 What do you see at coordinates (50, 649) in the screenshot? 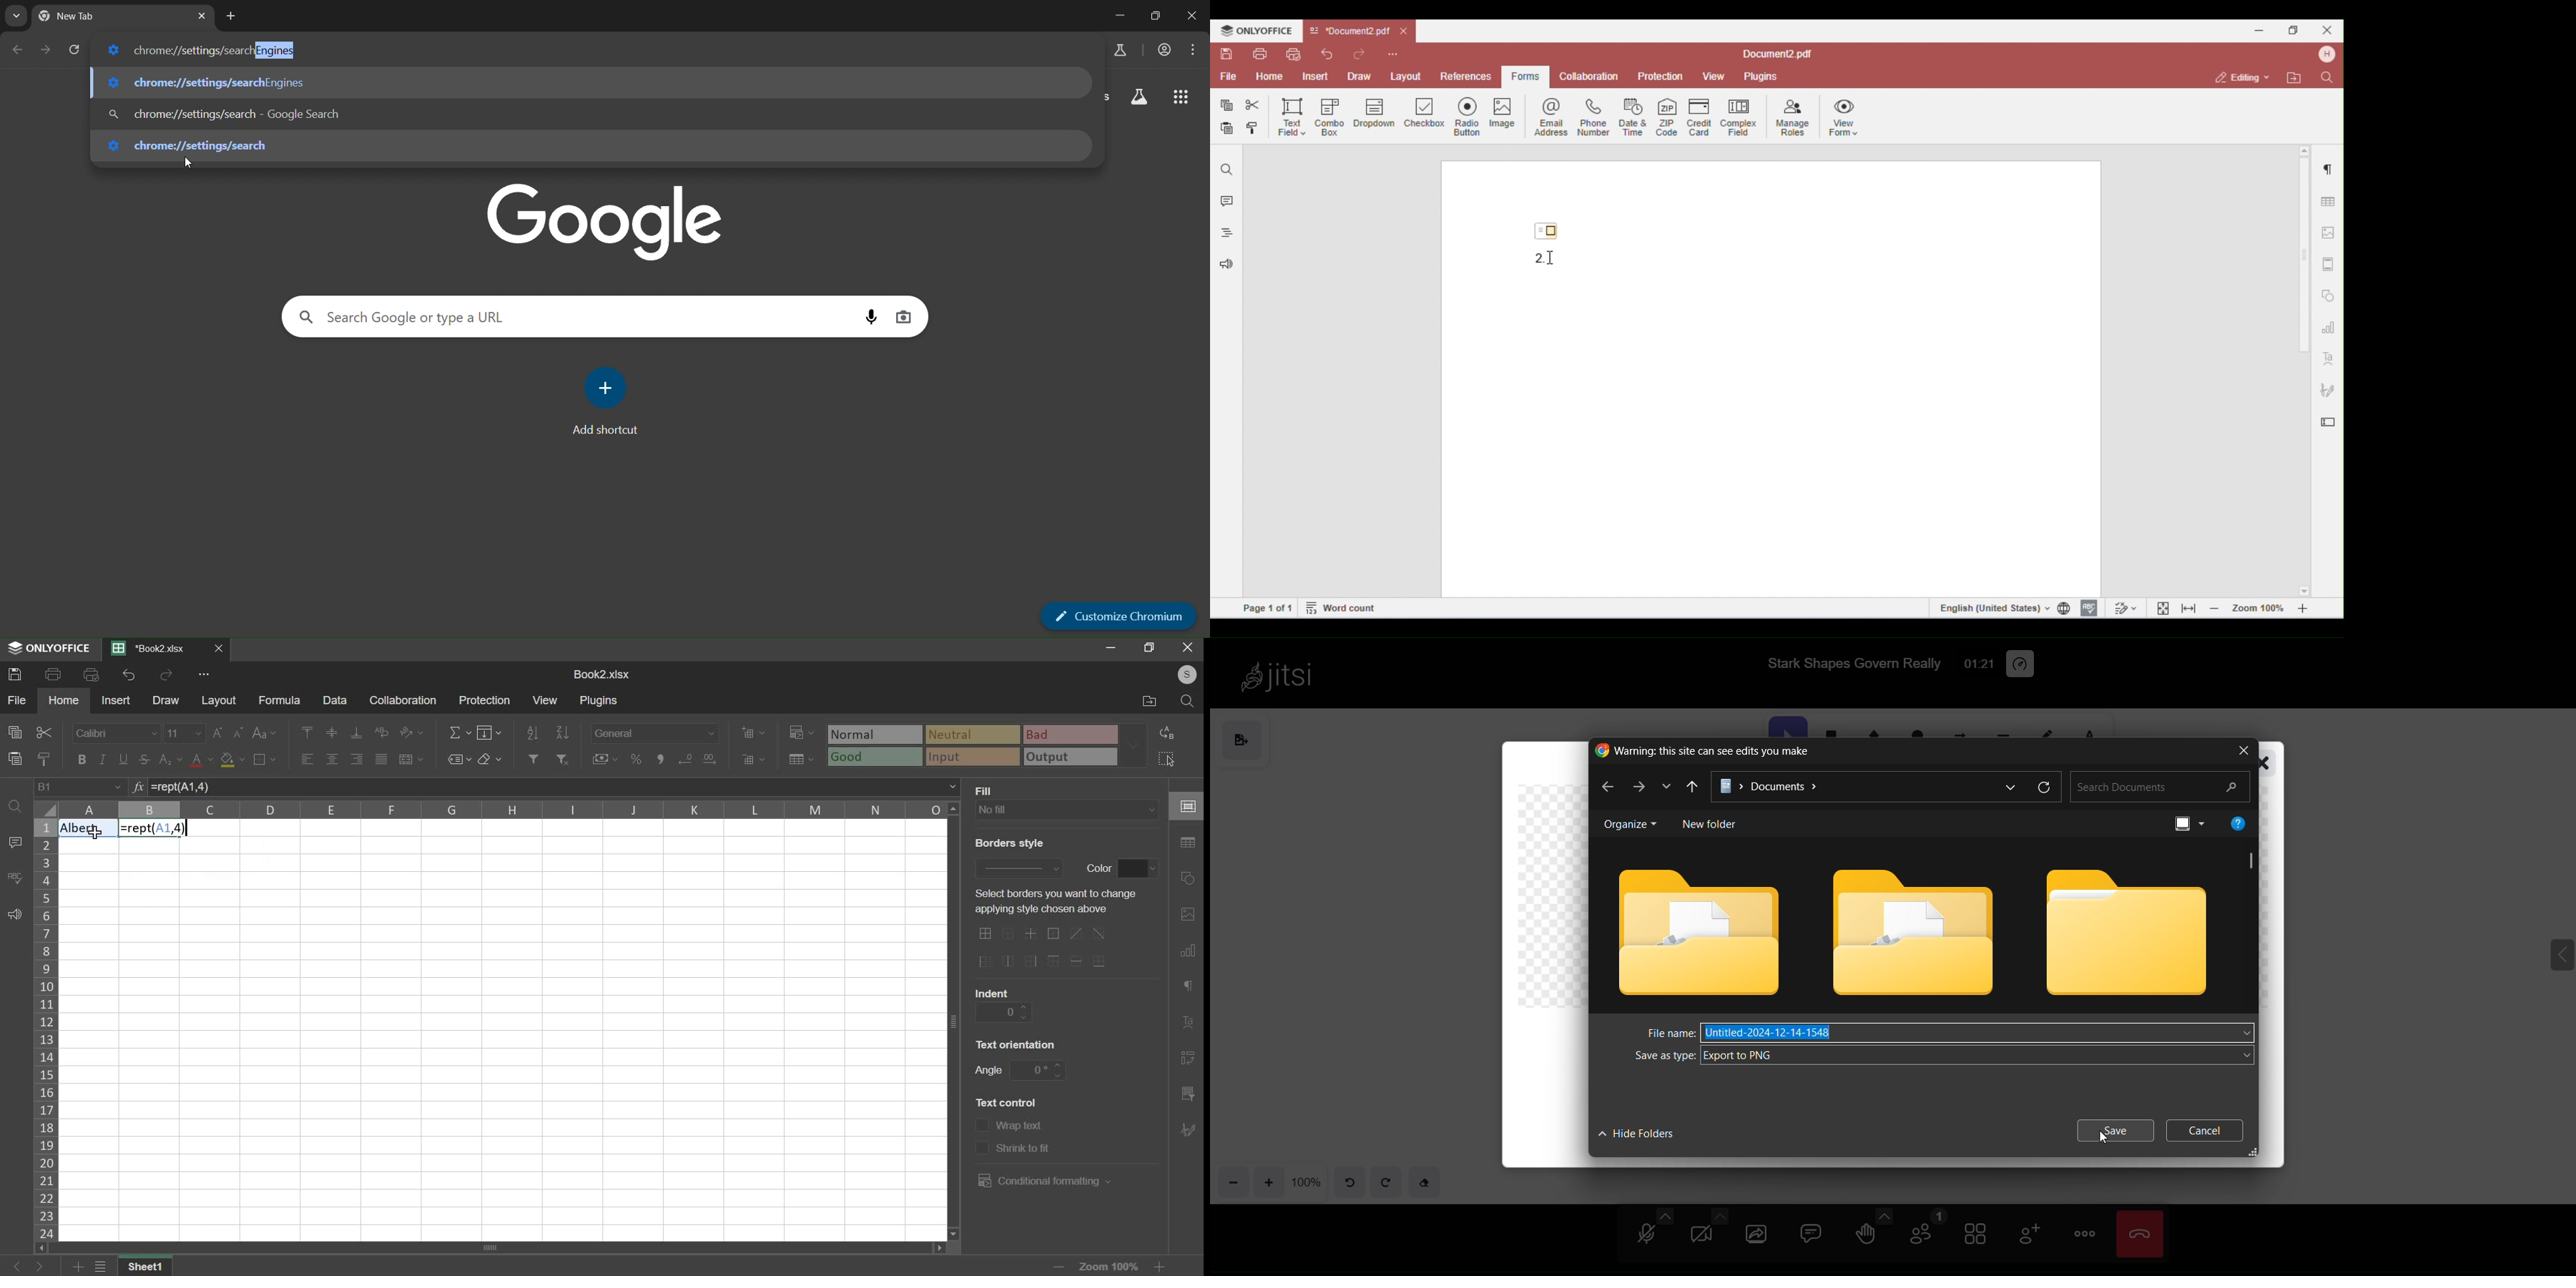
I see `ONLYOFFICE logo` at bounding box center [50, 649].